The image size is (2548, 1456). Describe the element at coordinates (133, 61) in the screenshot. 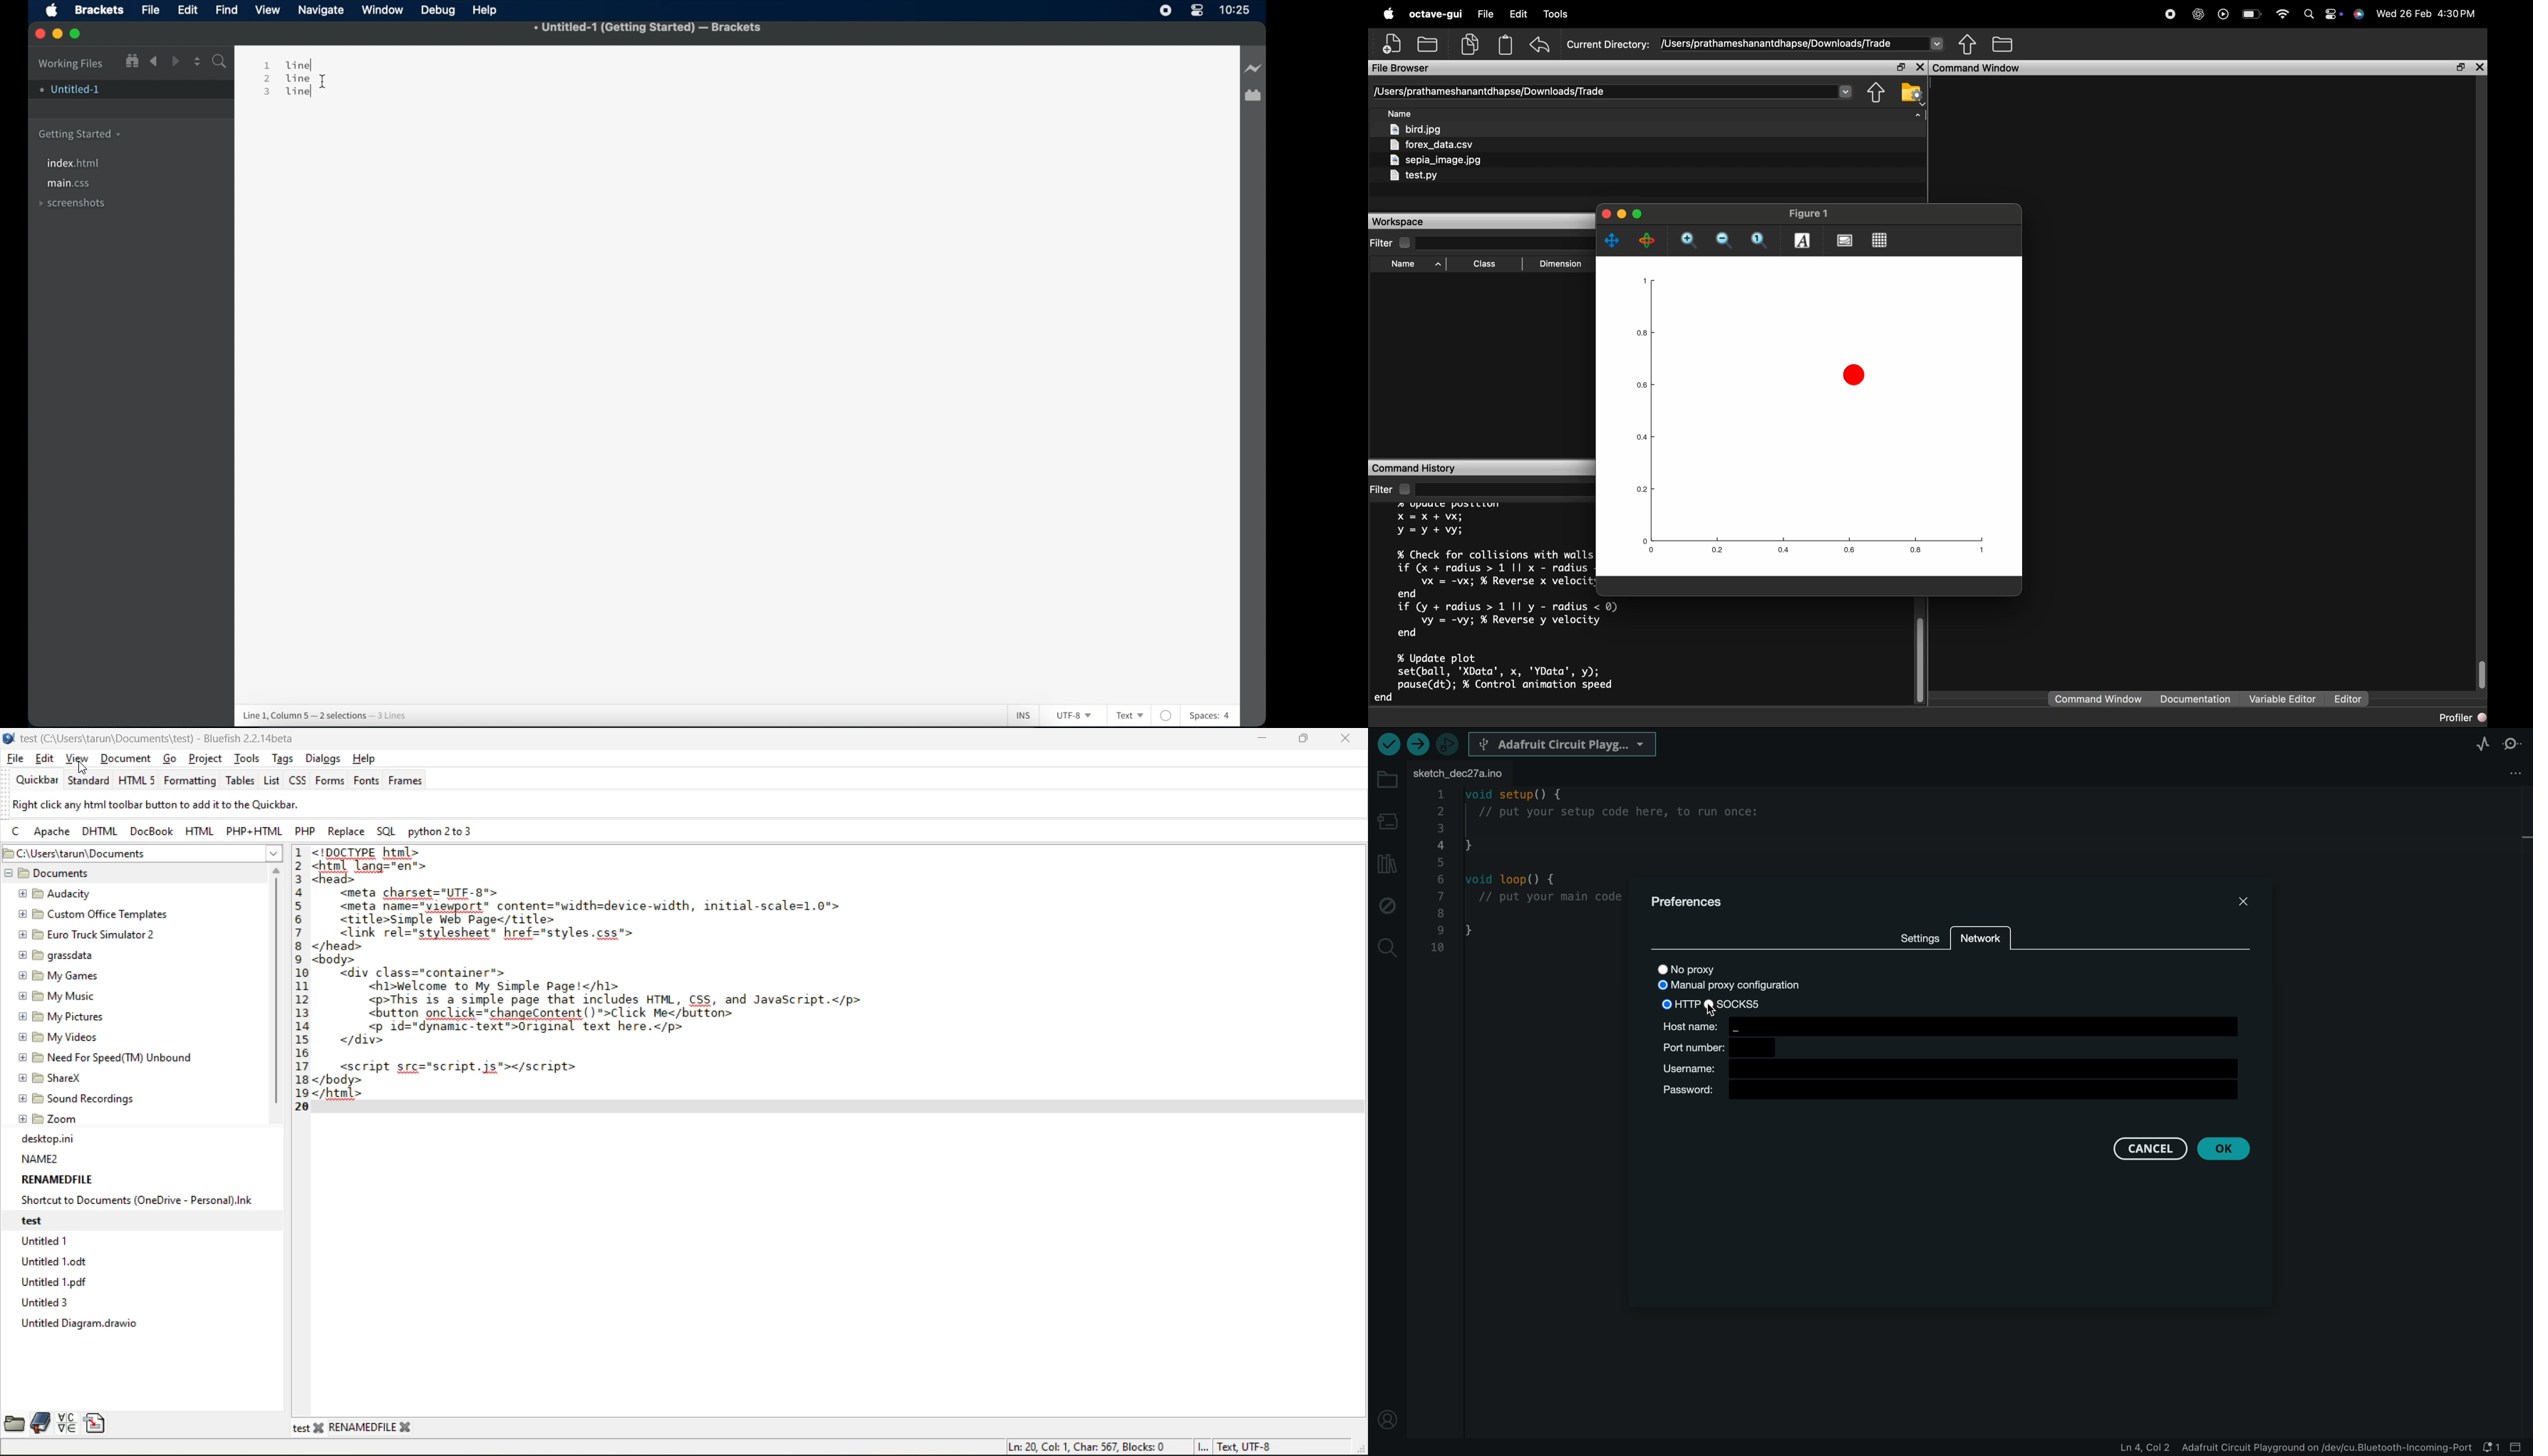

I see `show in file tree` at that location.